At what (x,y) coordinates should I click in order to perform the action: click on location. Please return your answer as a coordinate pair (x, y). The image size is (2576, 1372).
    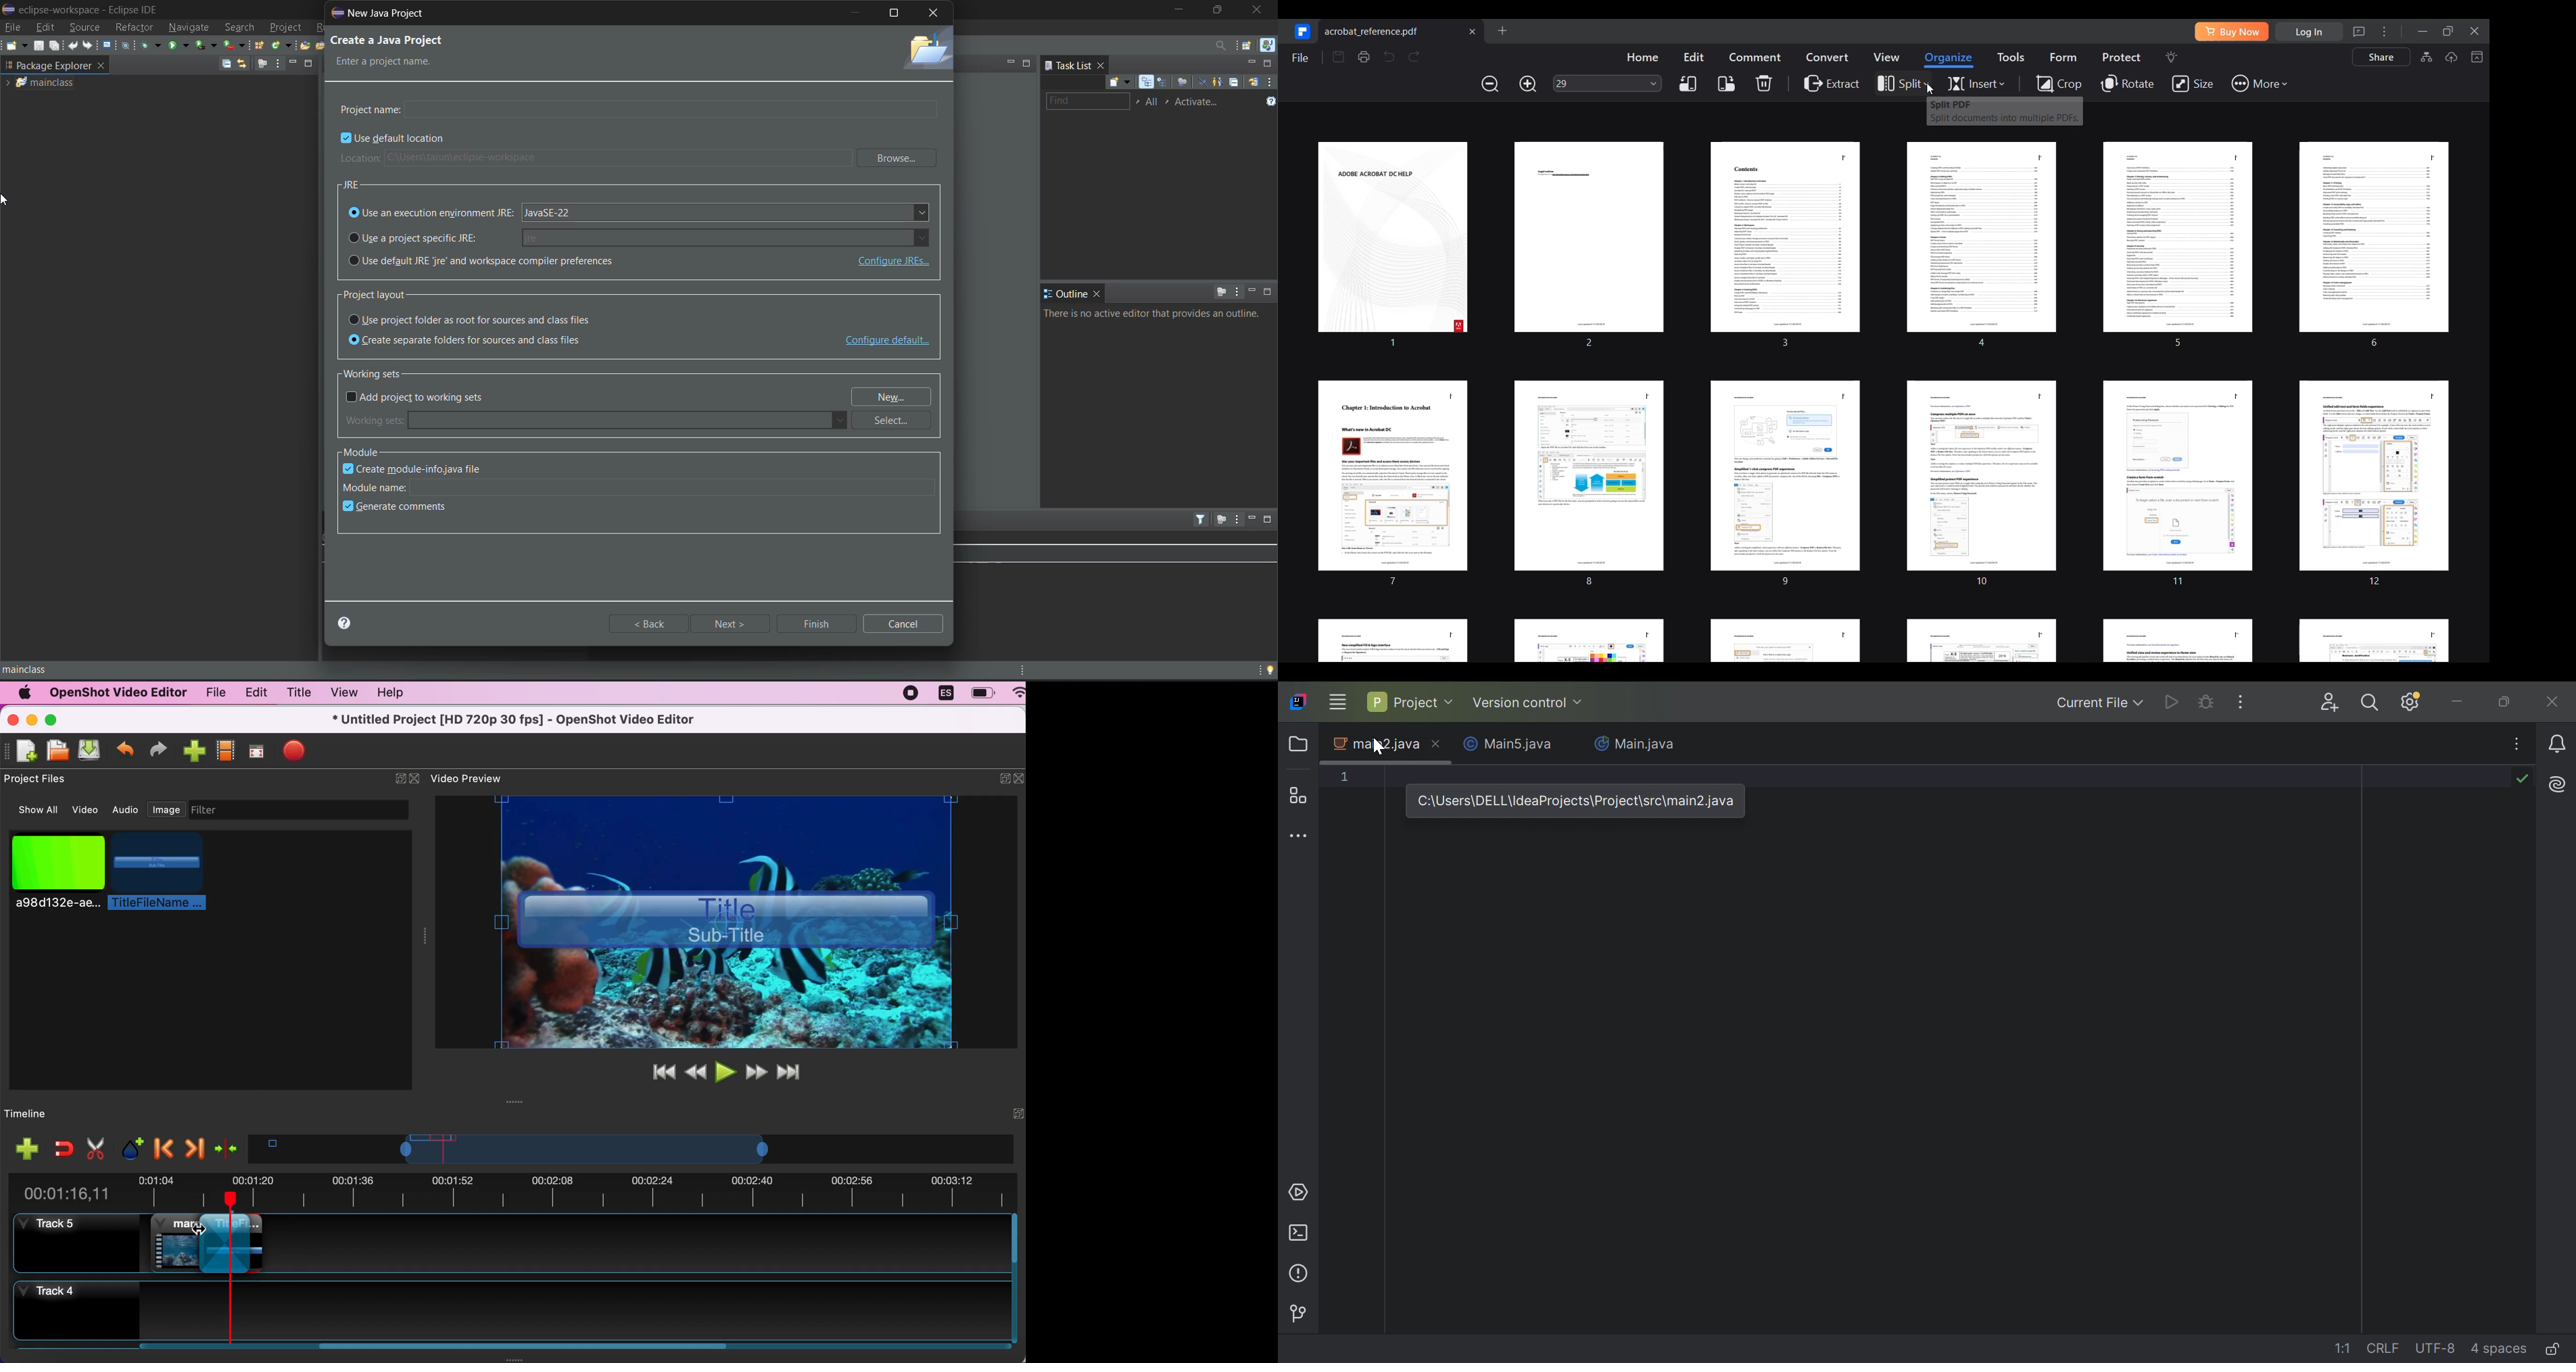
    Looking at the image, I should click on (593, 158).